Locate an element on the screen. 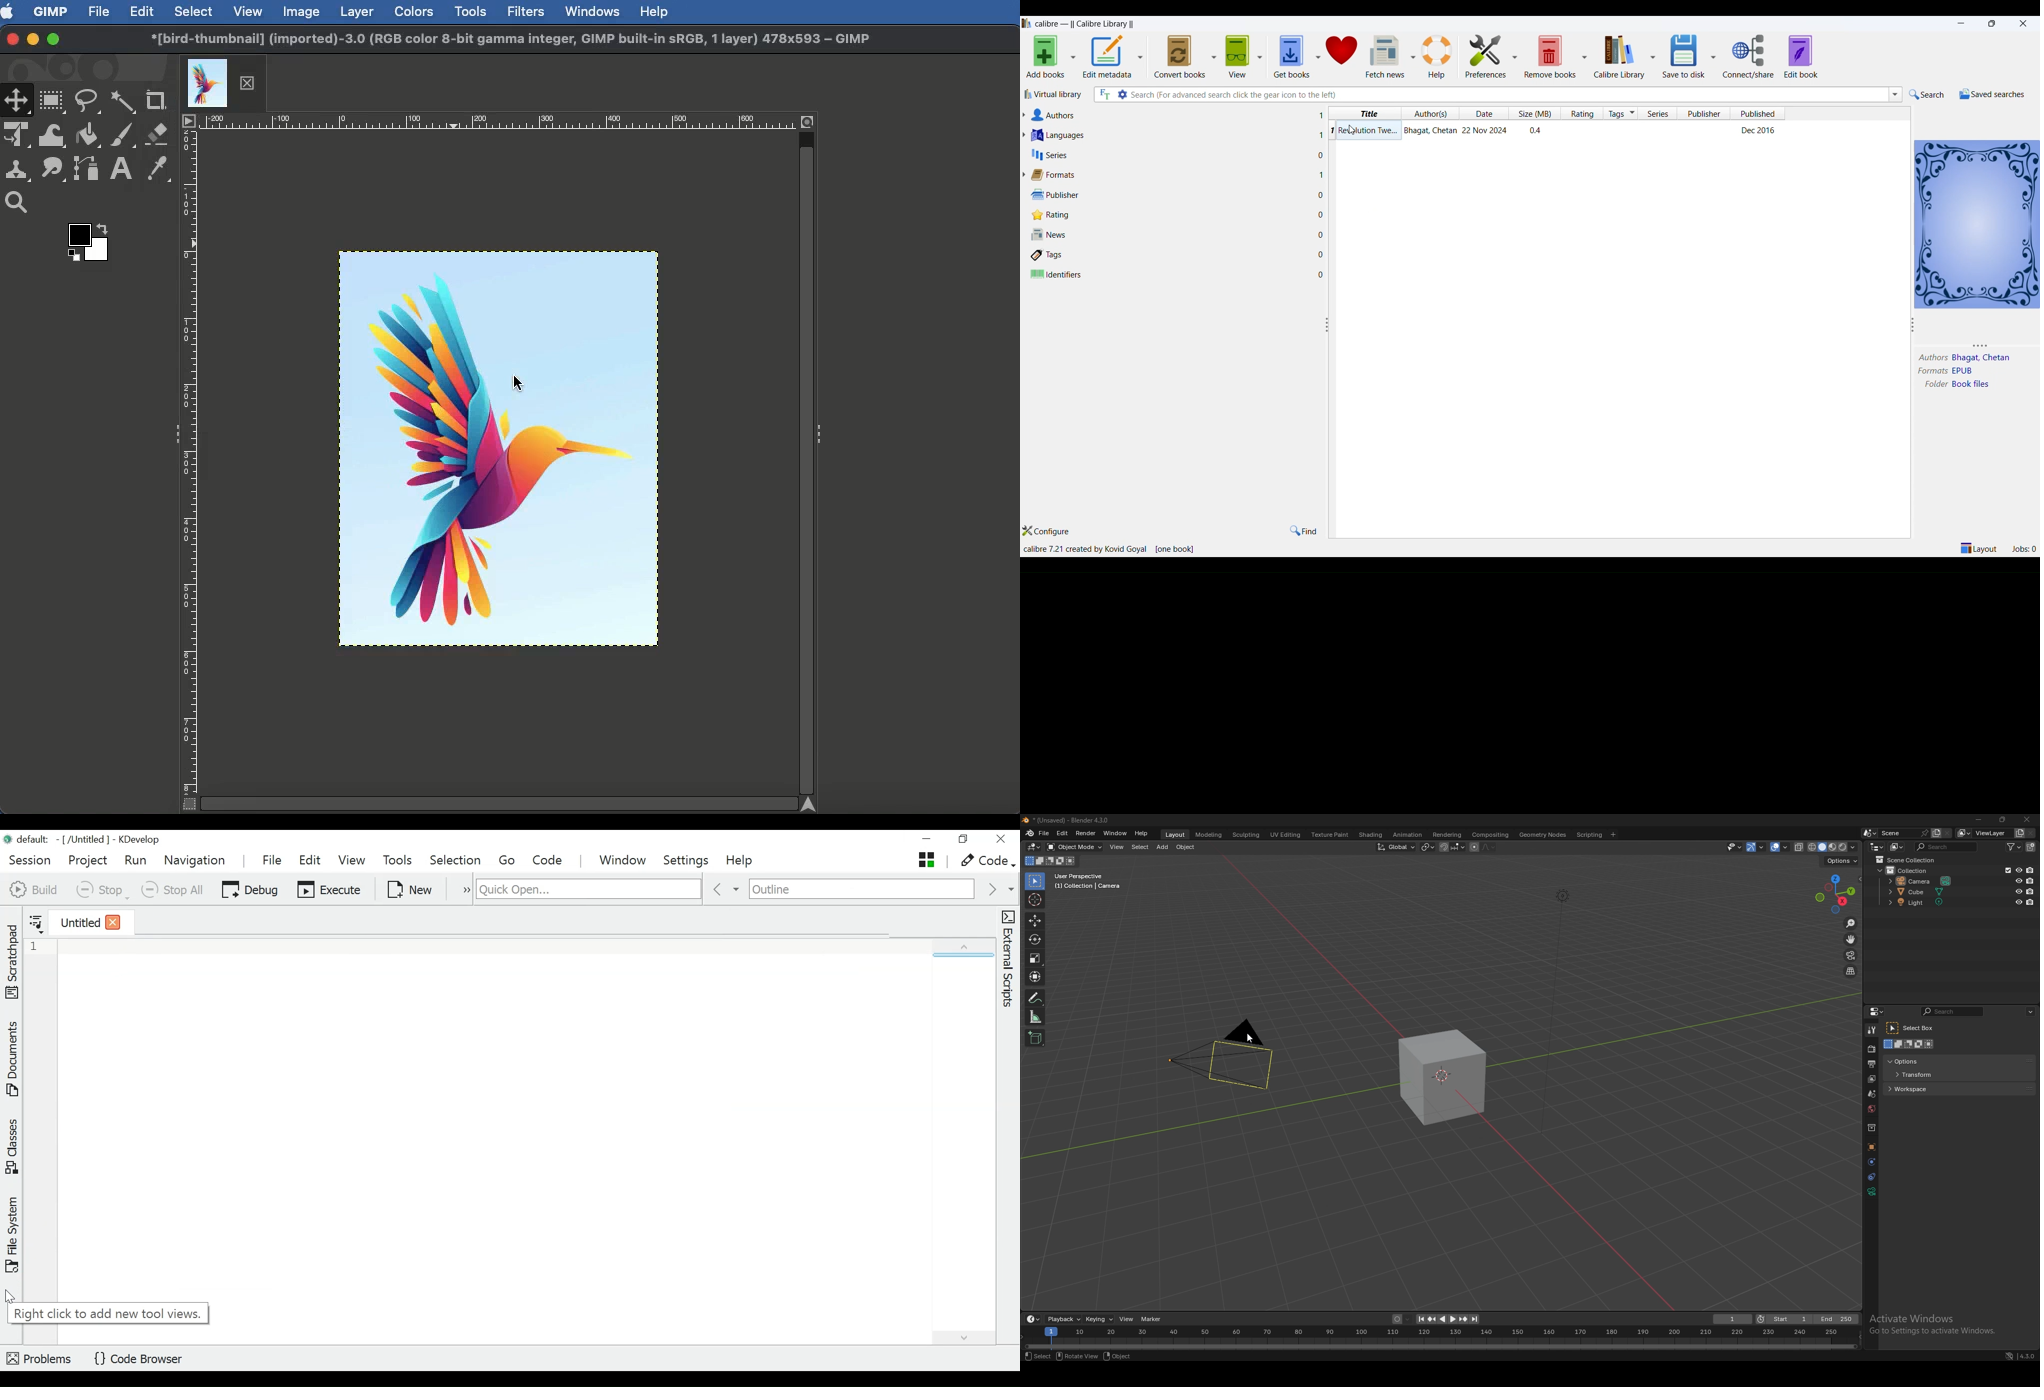 The image size is (2044, 1400). Ruler is located at coordinates (190, 461).